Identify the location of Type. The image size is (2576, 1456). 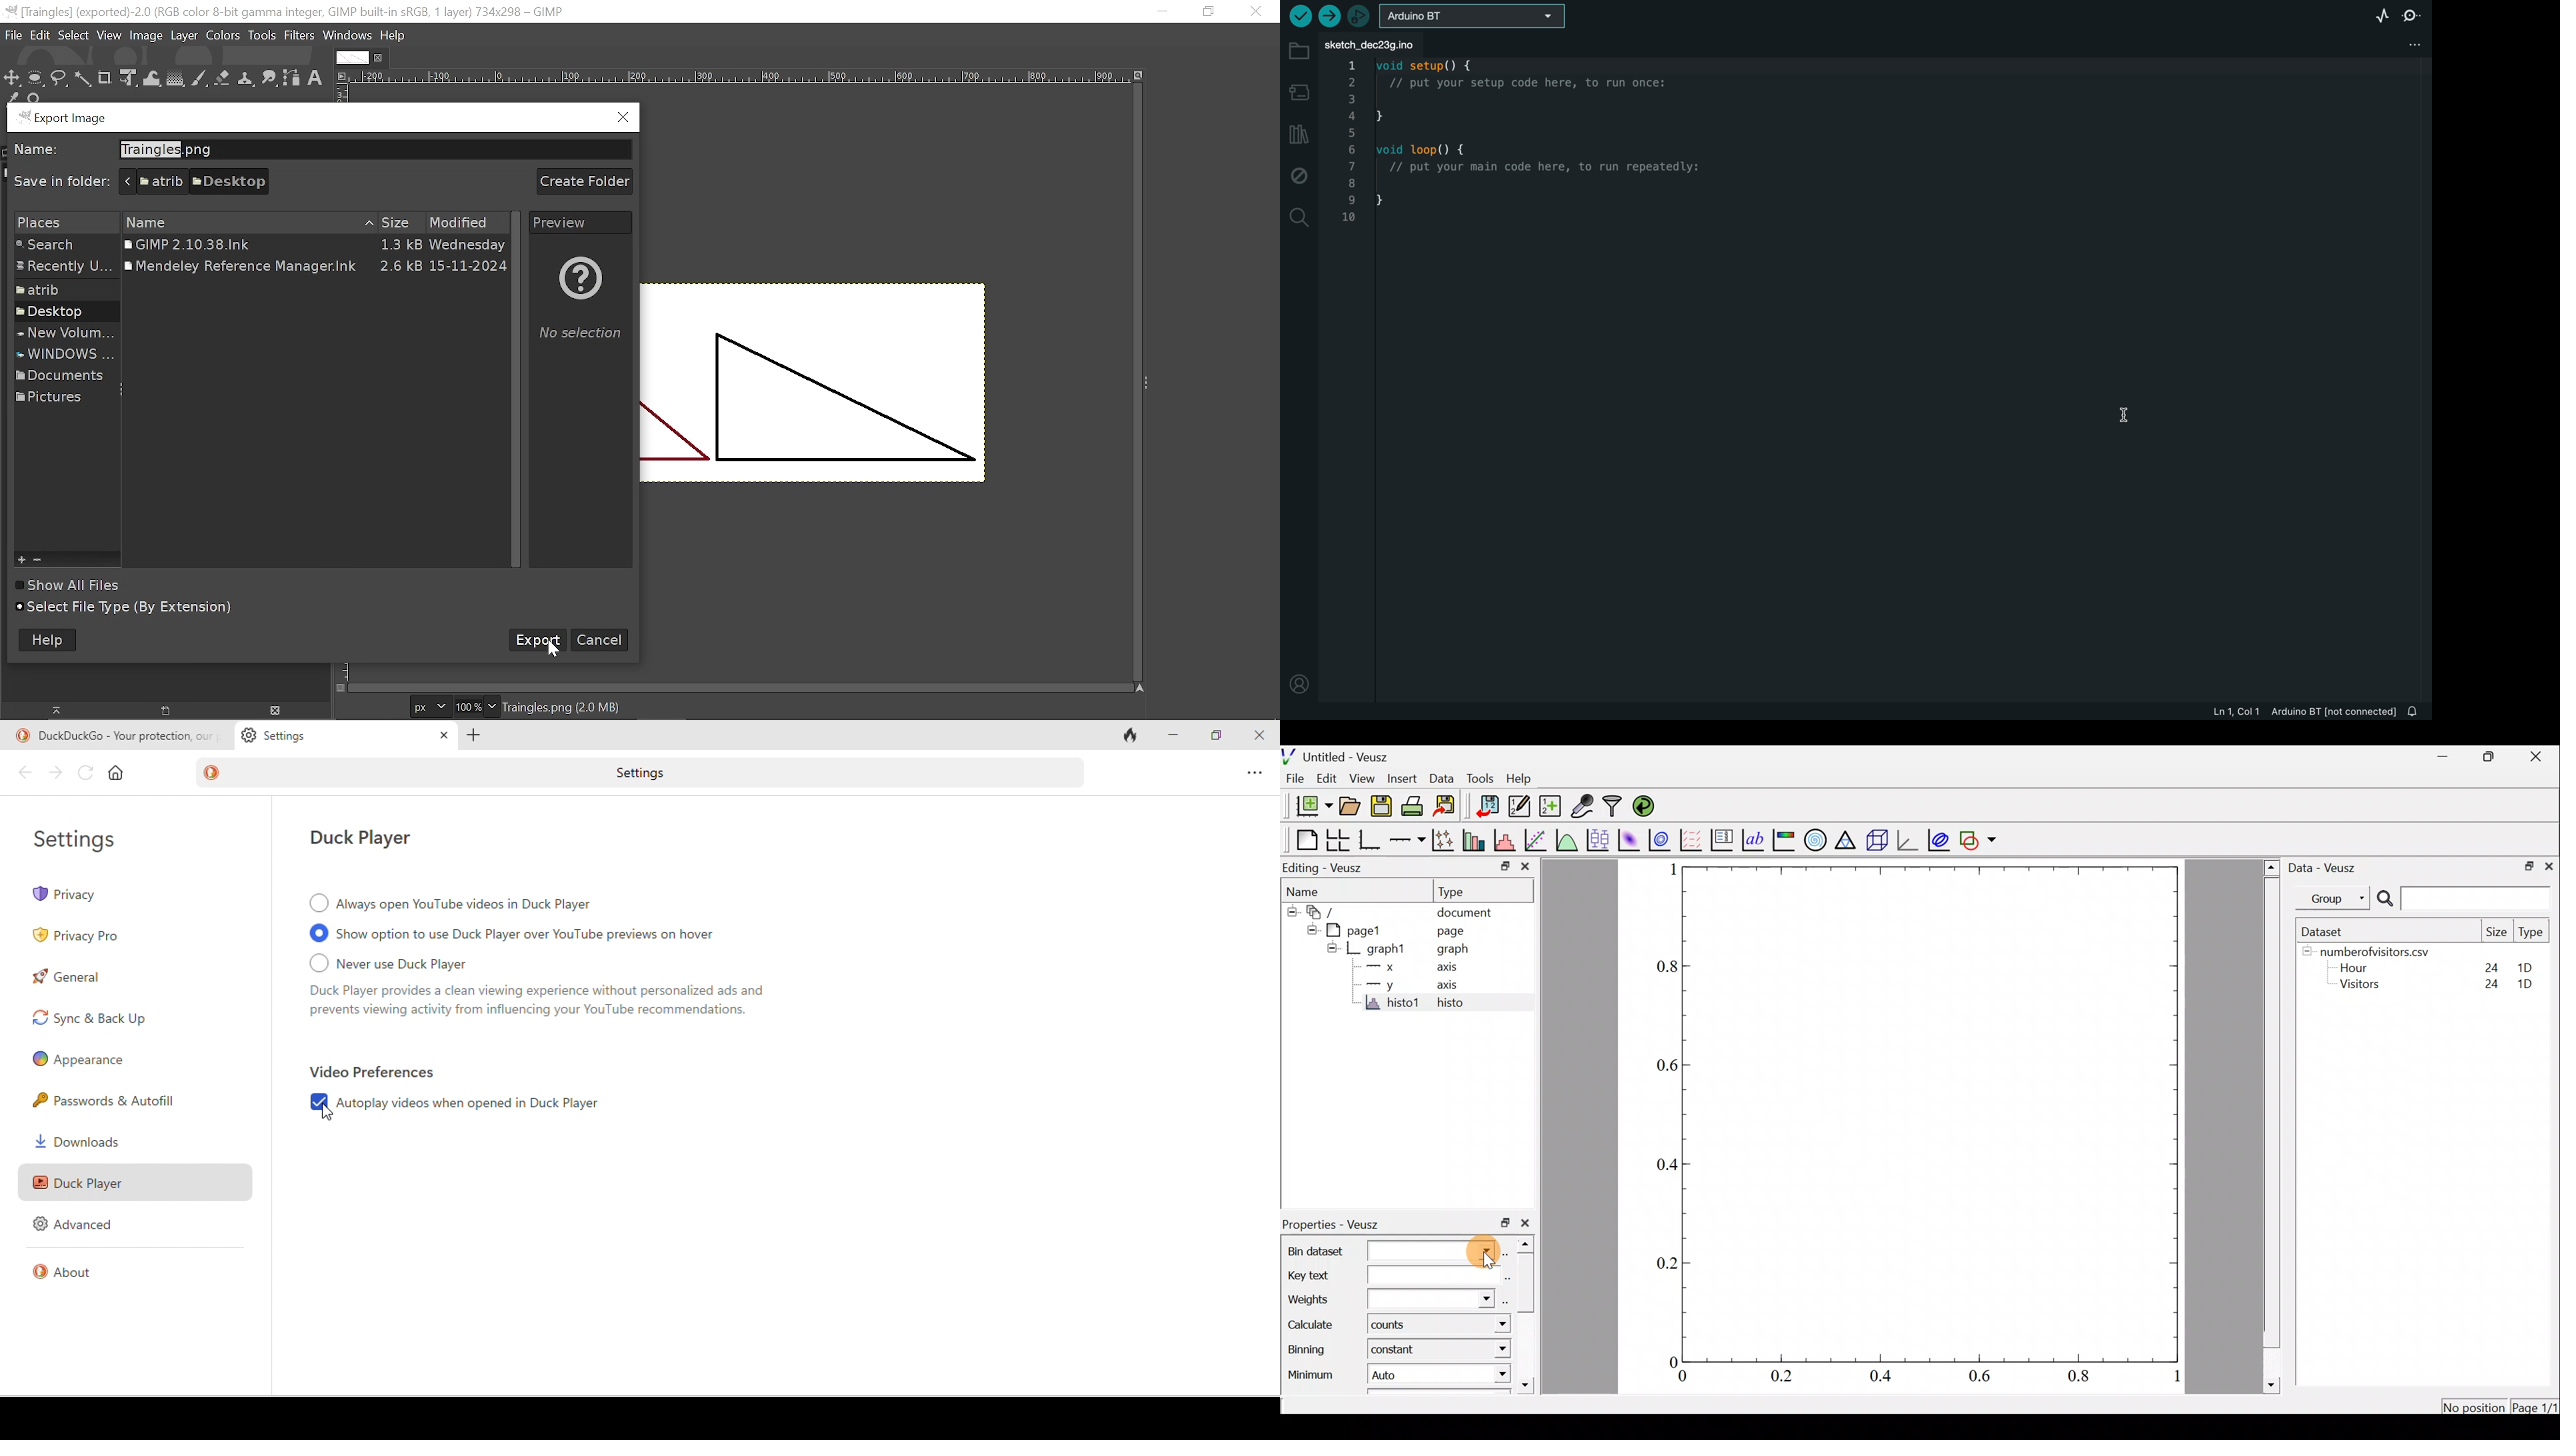
(2531, 931).